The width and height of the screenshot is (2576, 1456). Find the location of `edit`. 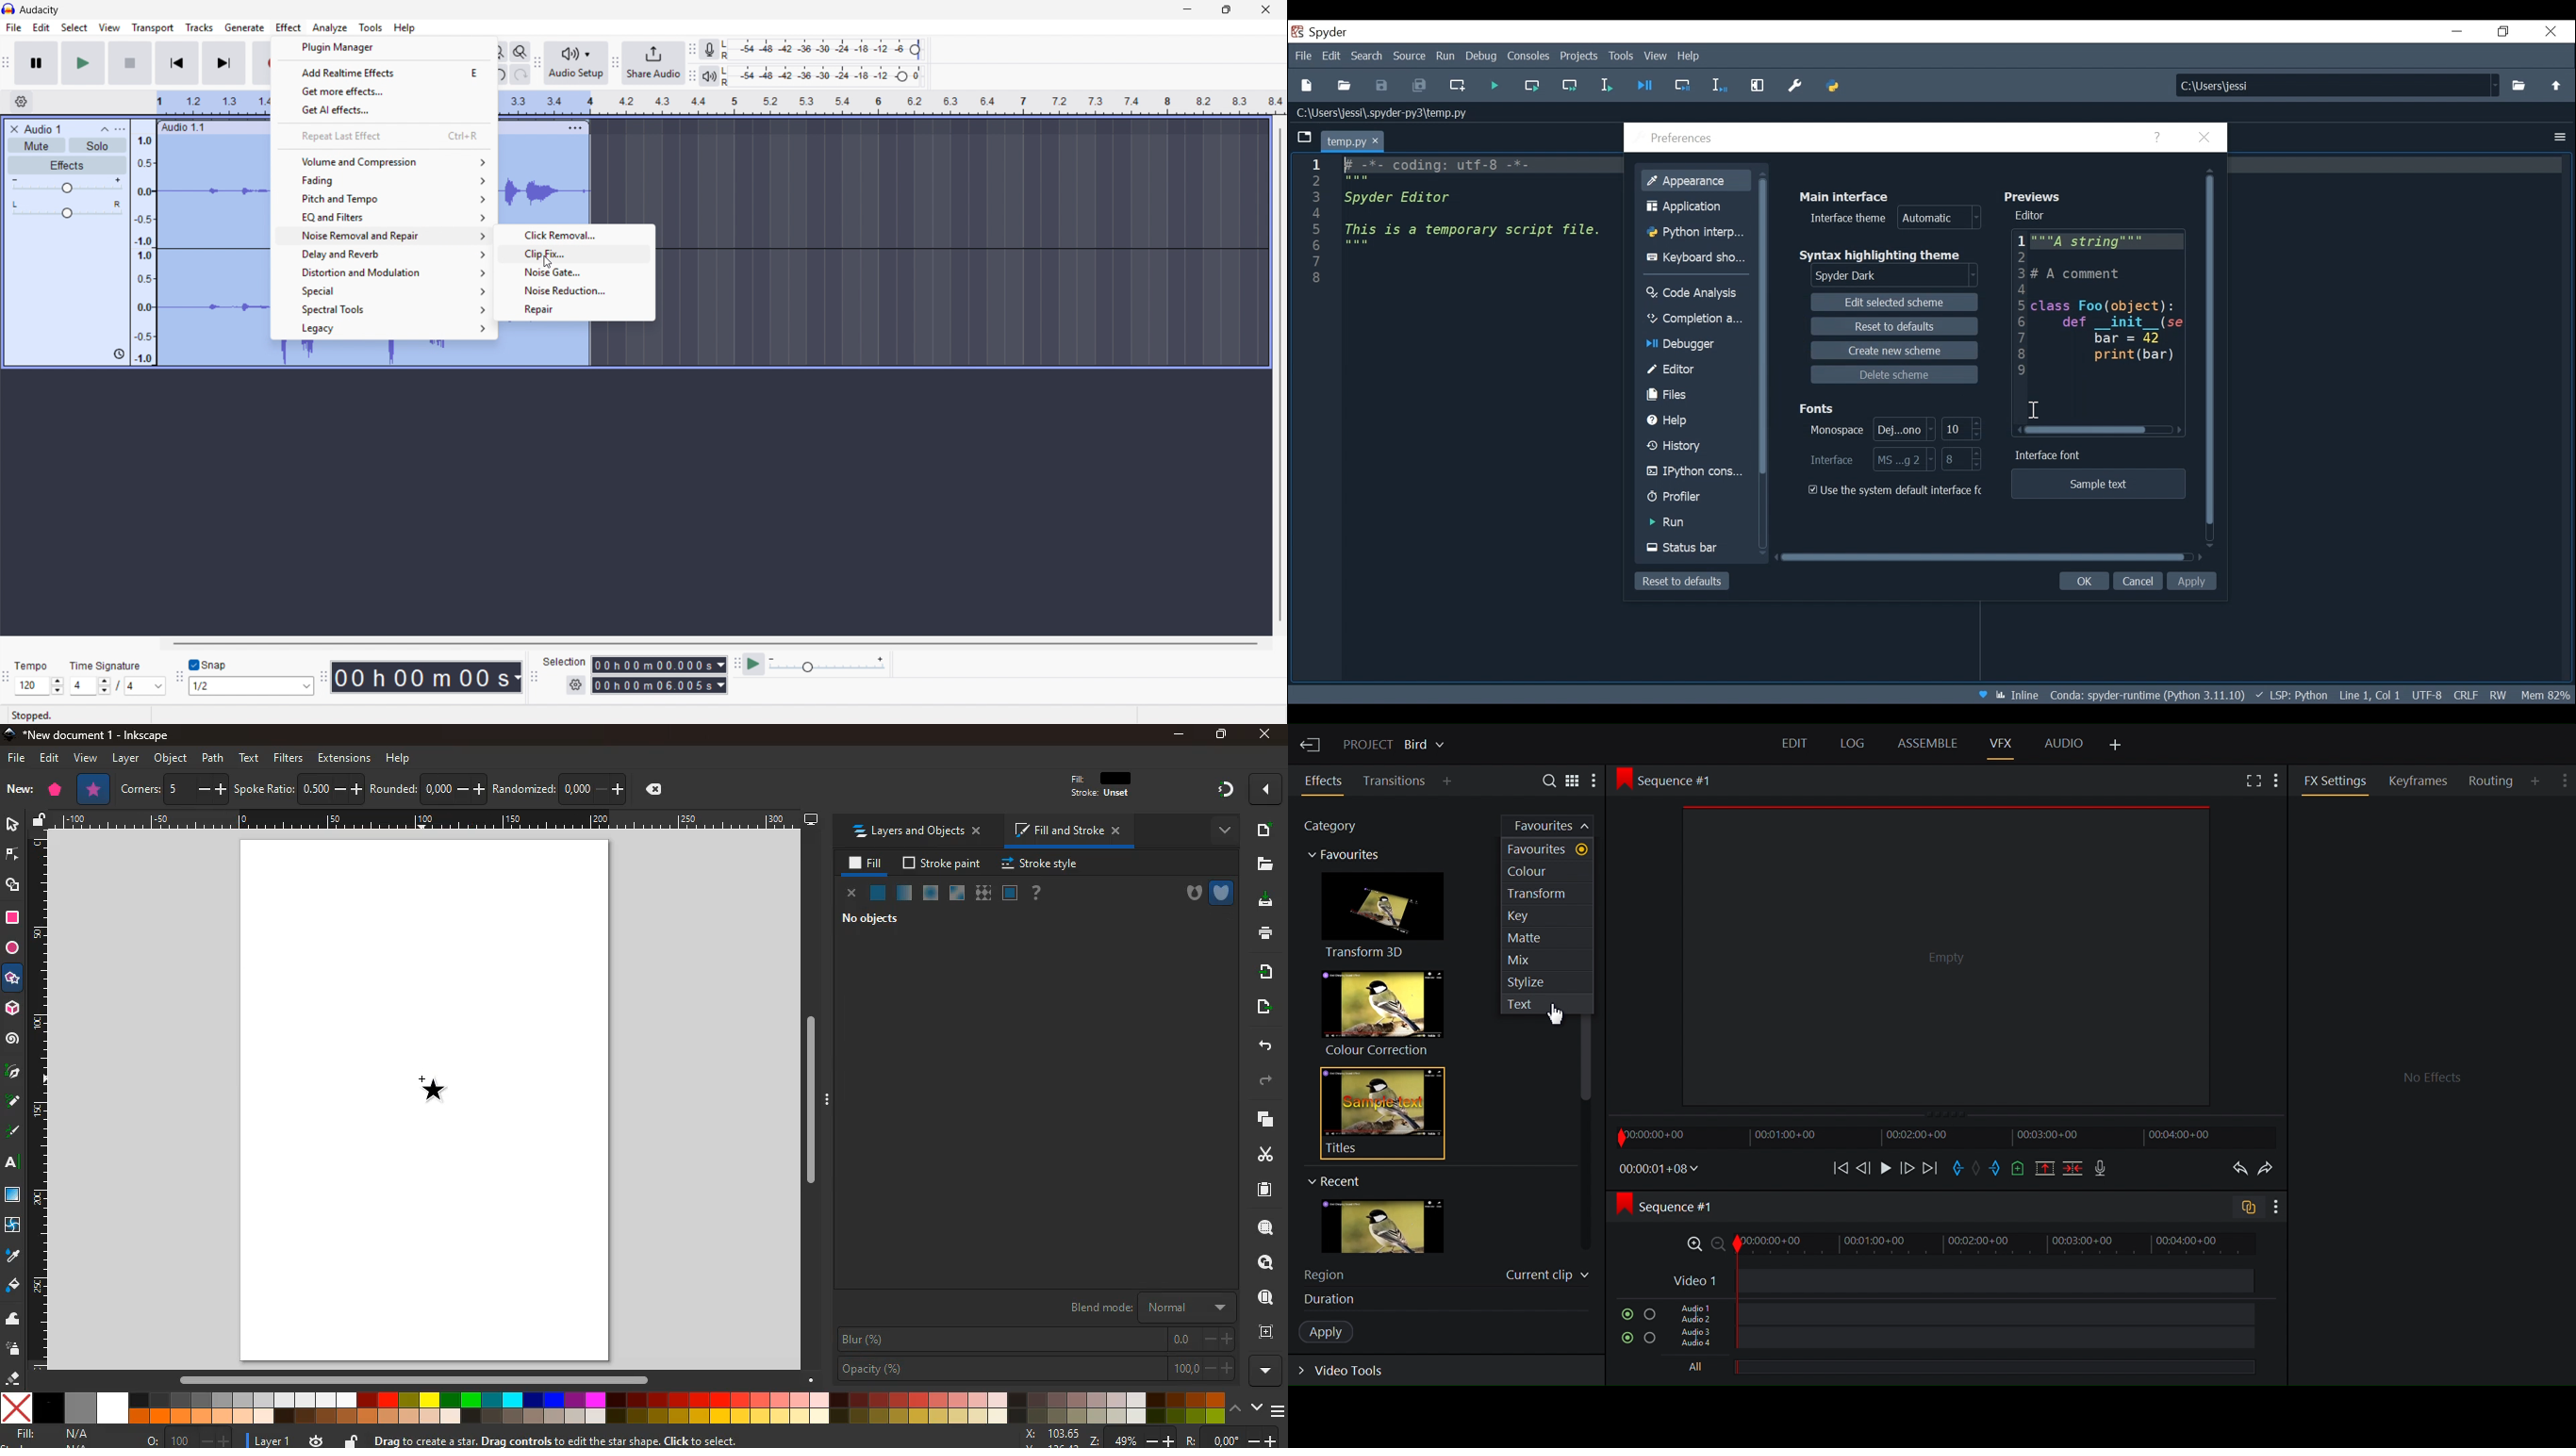

edit is located at coordinates (50, 759).